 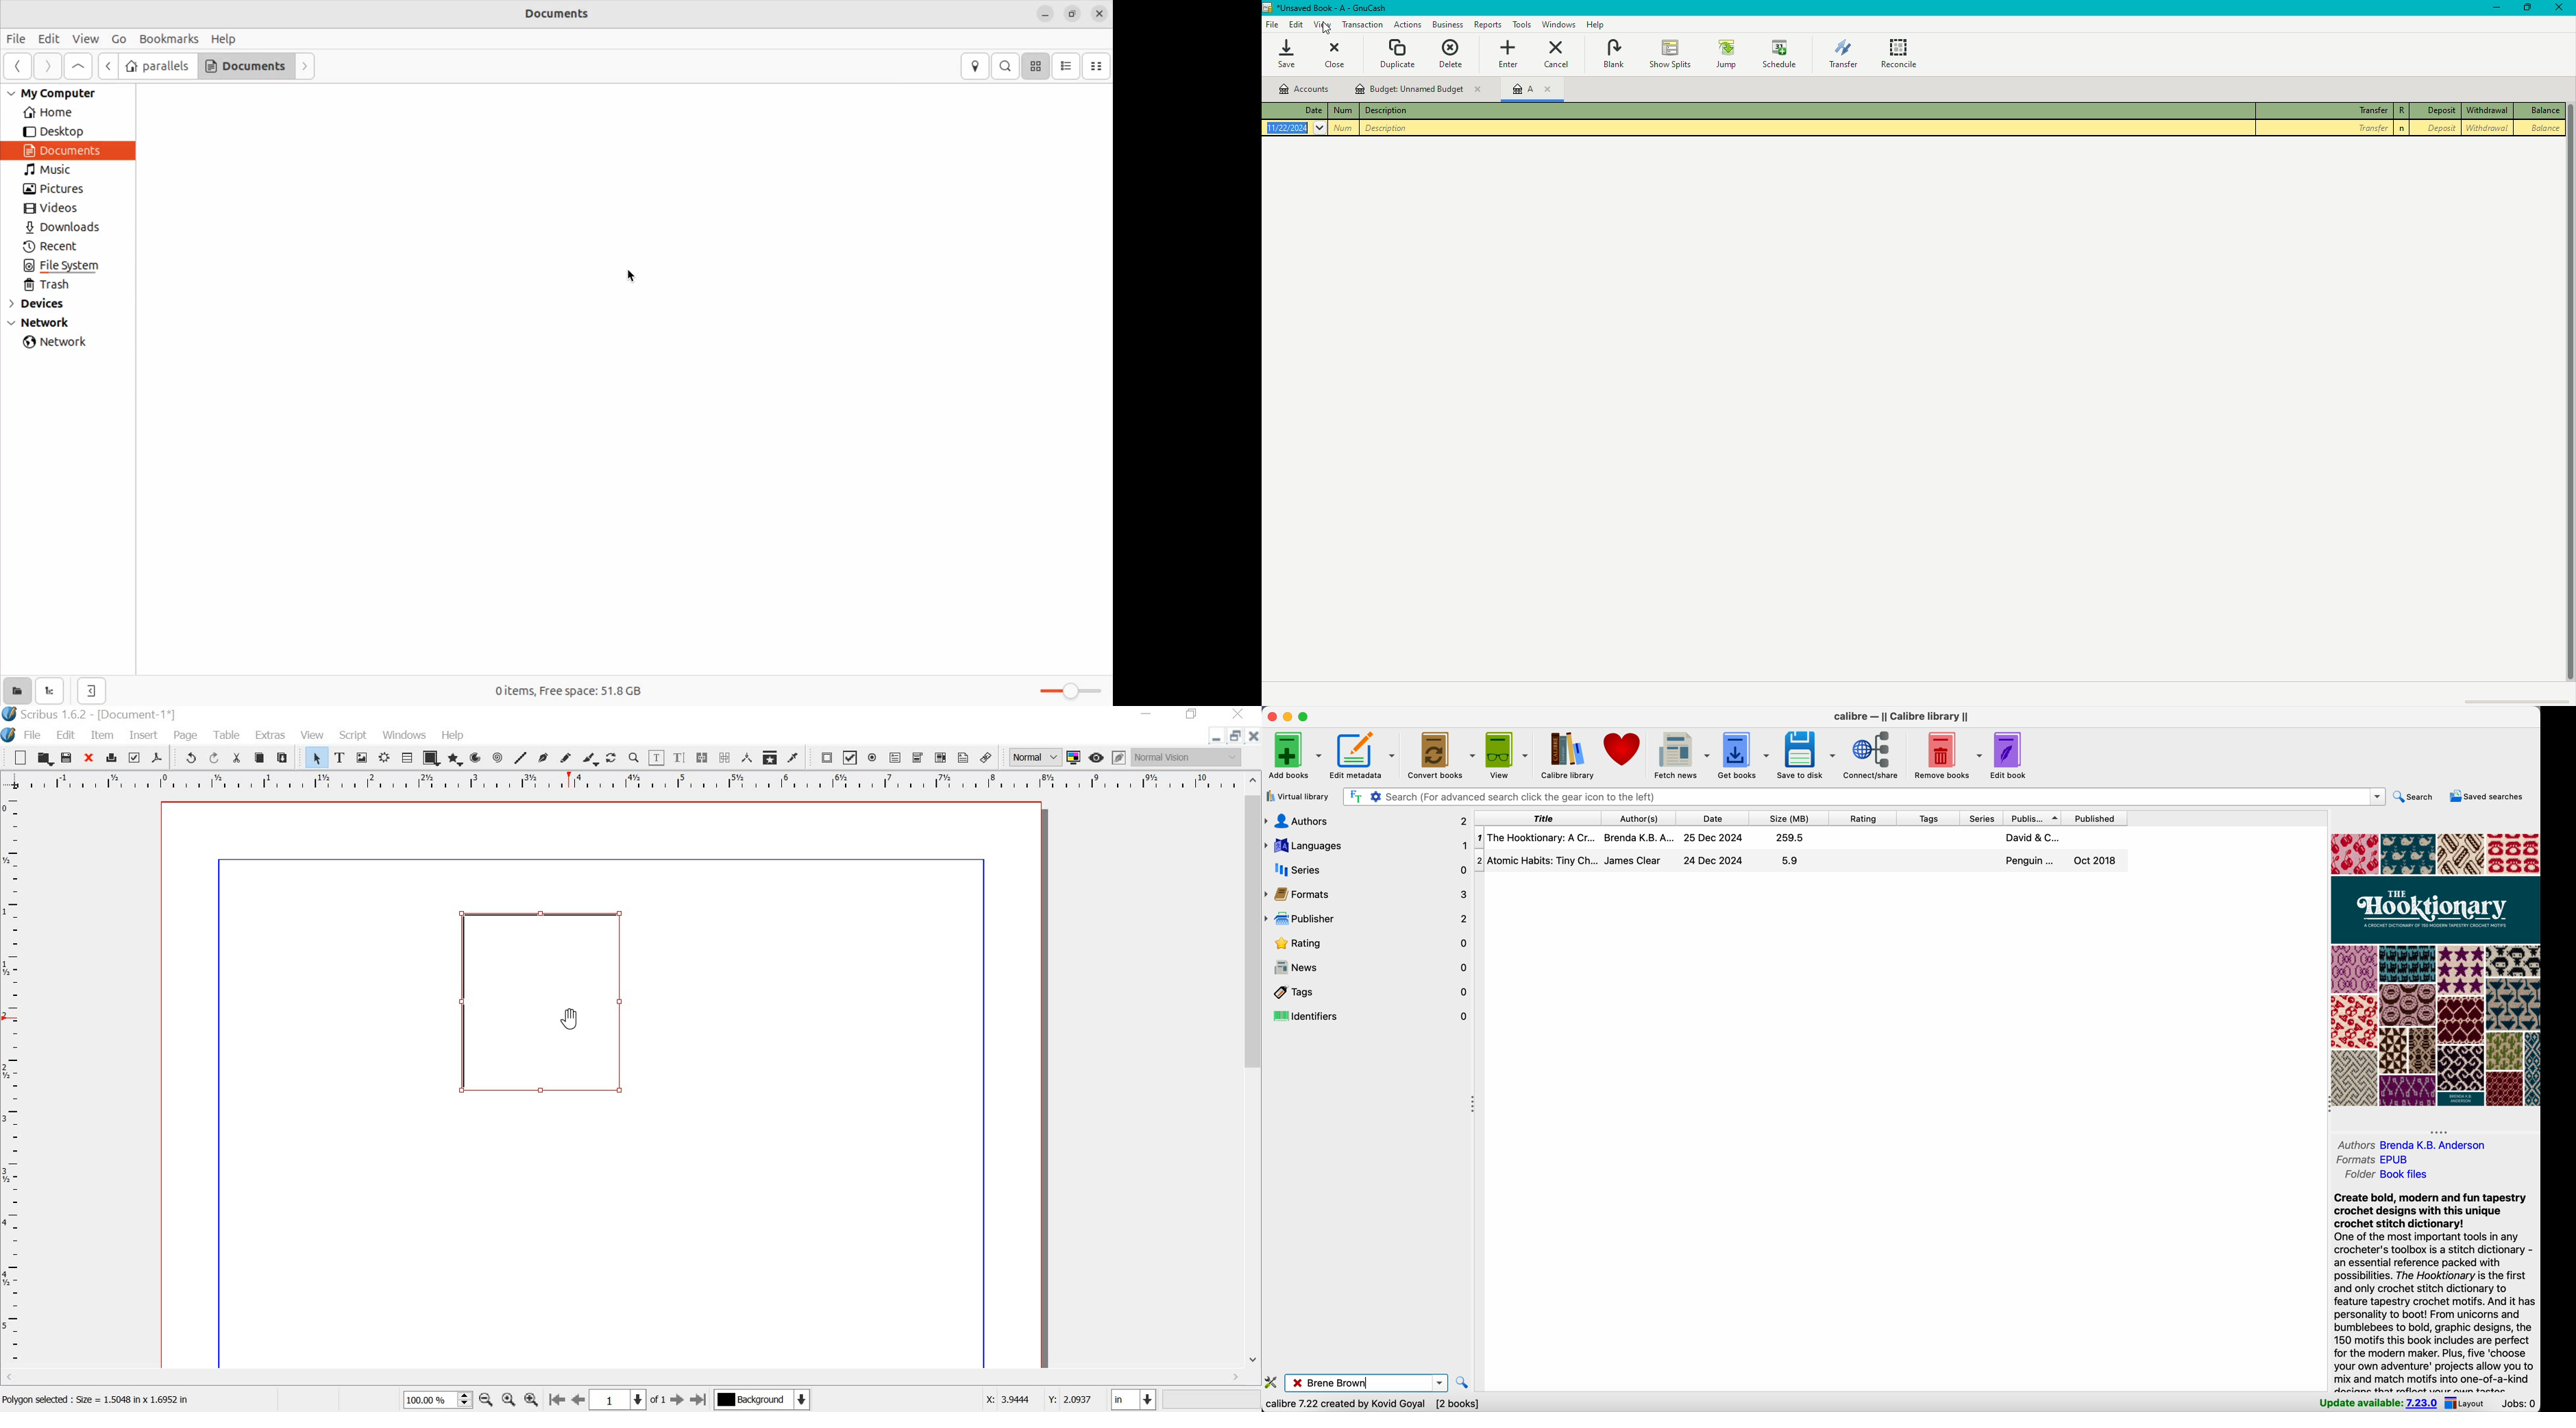 What do you see at coordinates (285, 759) in the screenshot?
I see `paste` at bounding box center [285, 759].